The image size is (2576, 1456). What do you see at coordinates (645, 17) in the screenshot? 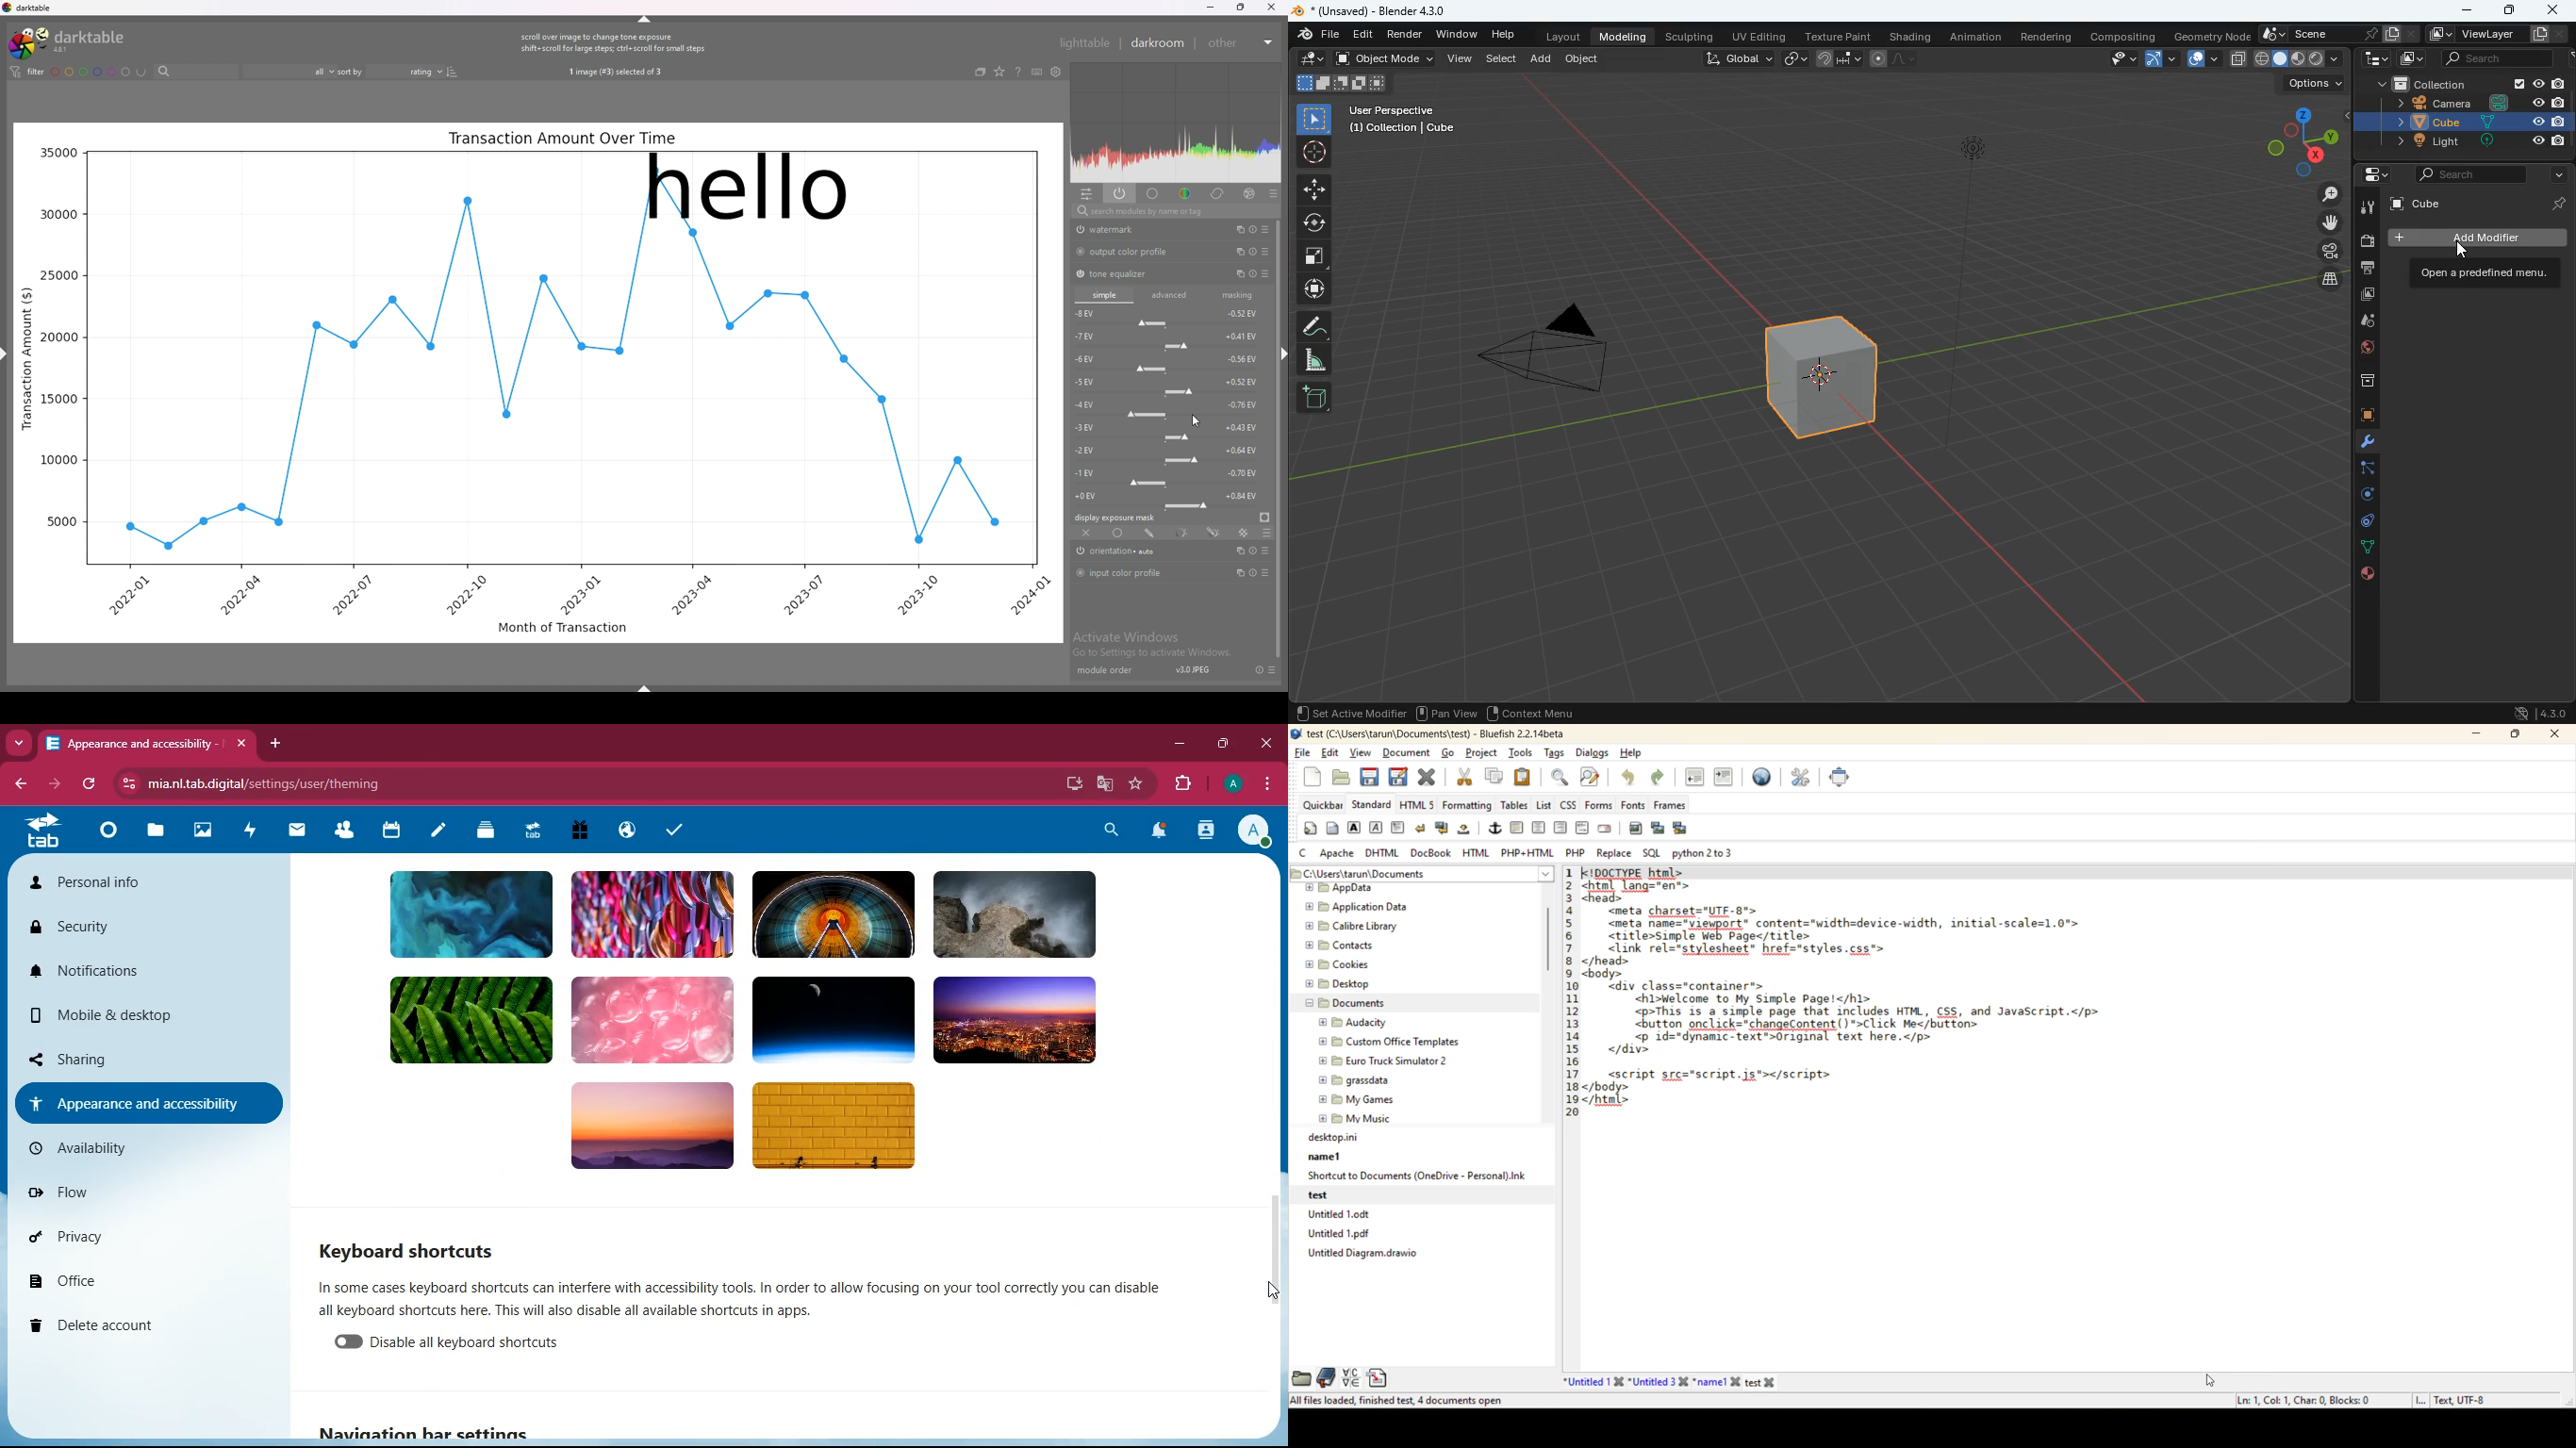
I see `hide` at bounding box center [645, 17].